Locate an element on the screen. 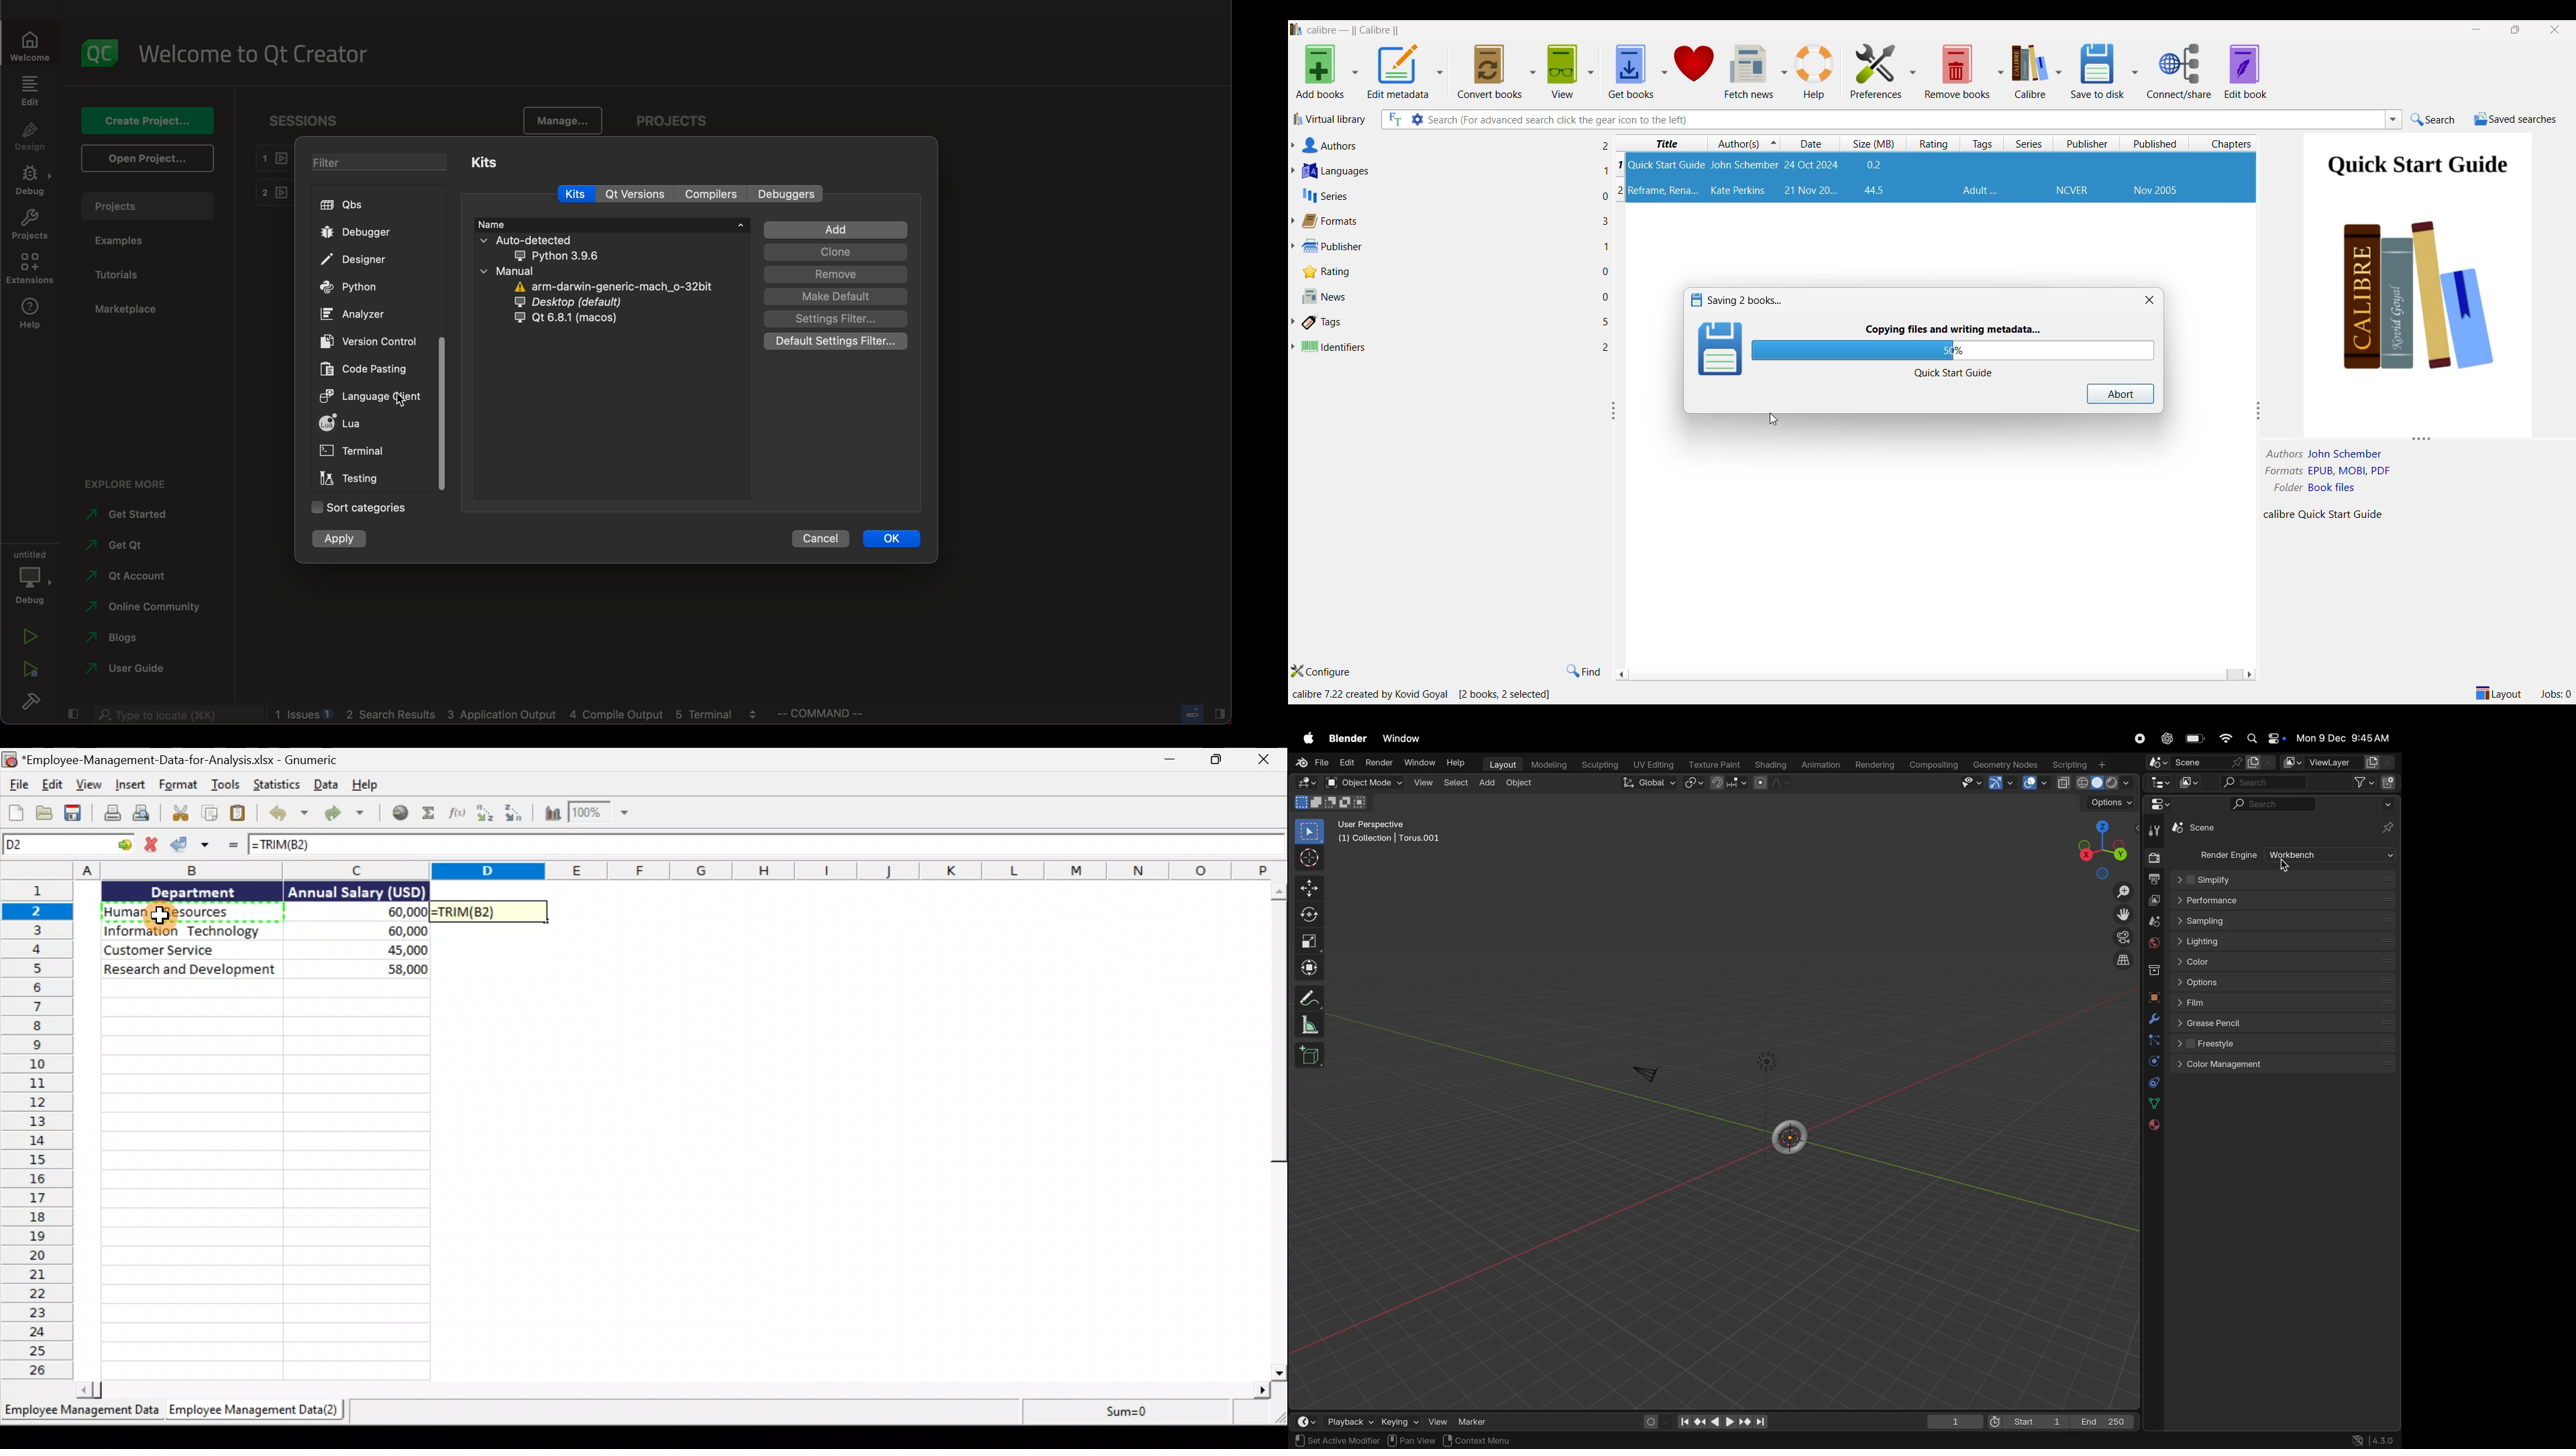 Image resolution: width=2576 pixels, height=1456 pixels. sort categories is located at coordinates (358, 506).